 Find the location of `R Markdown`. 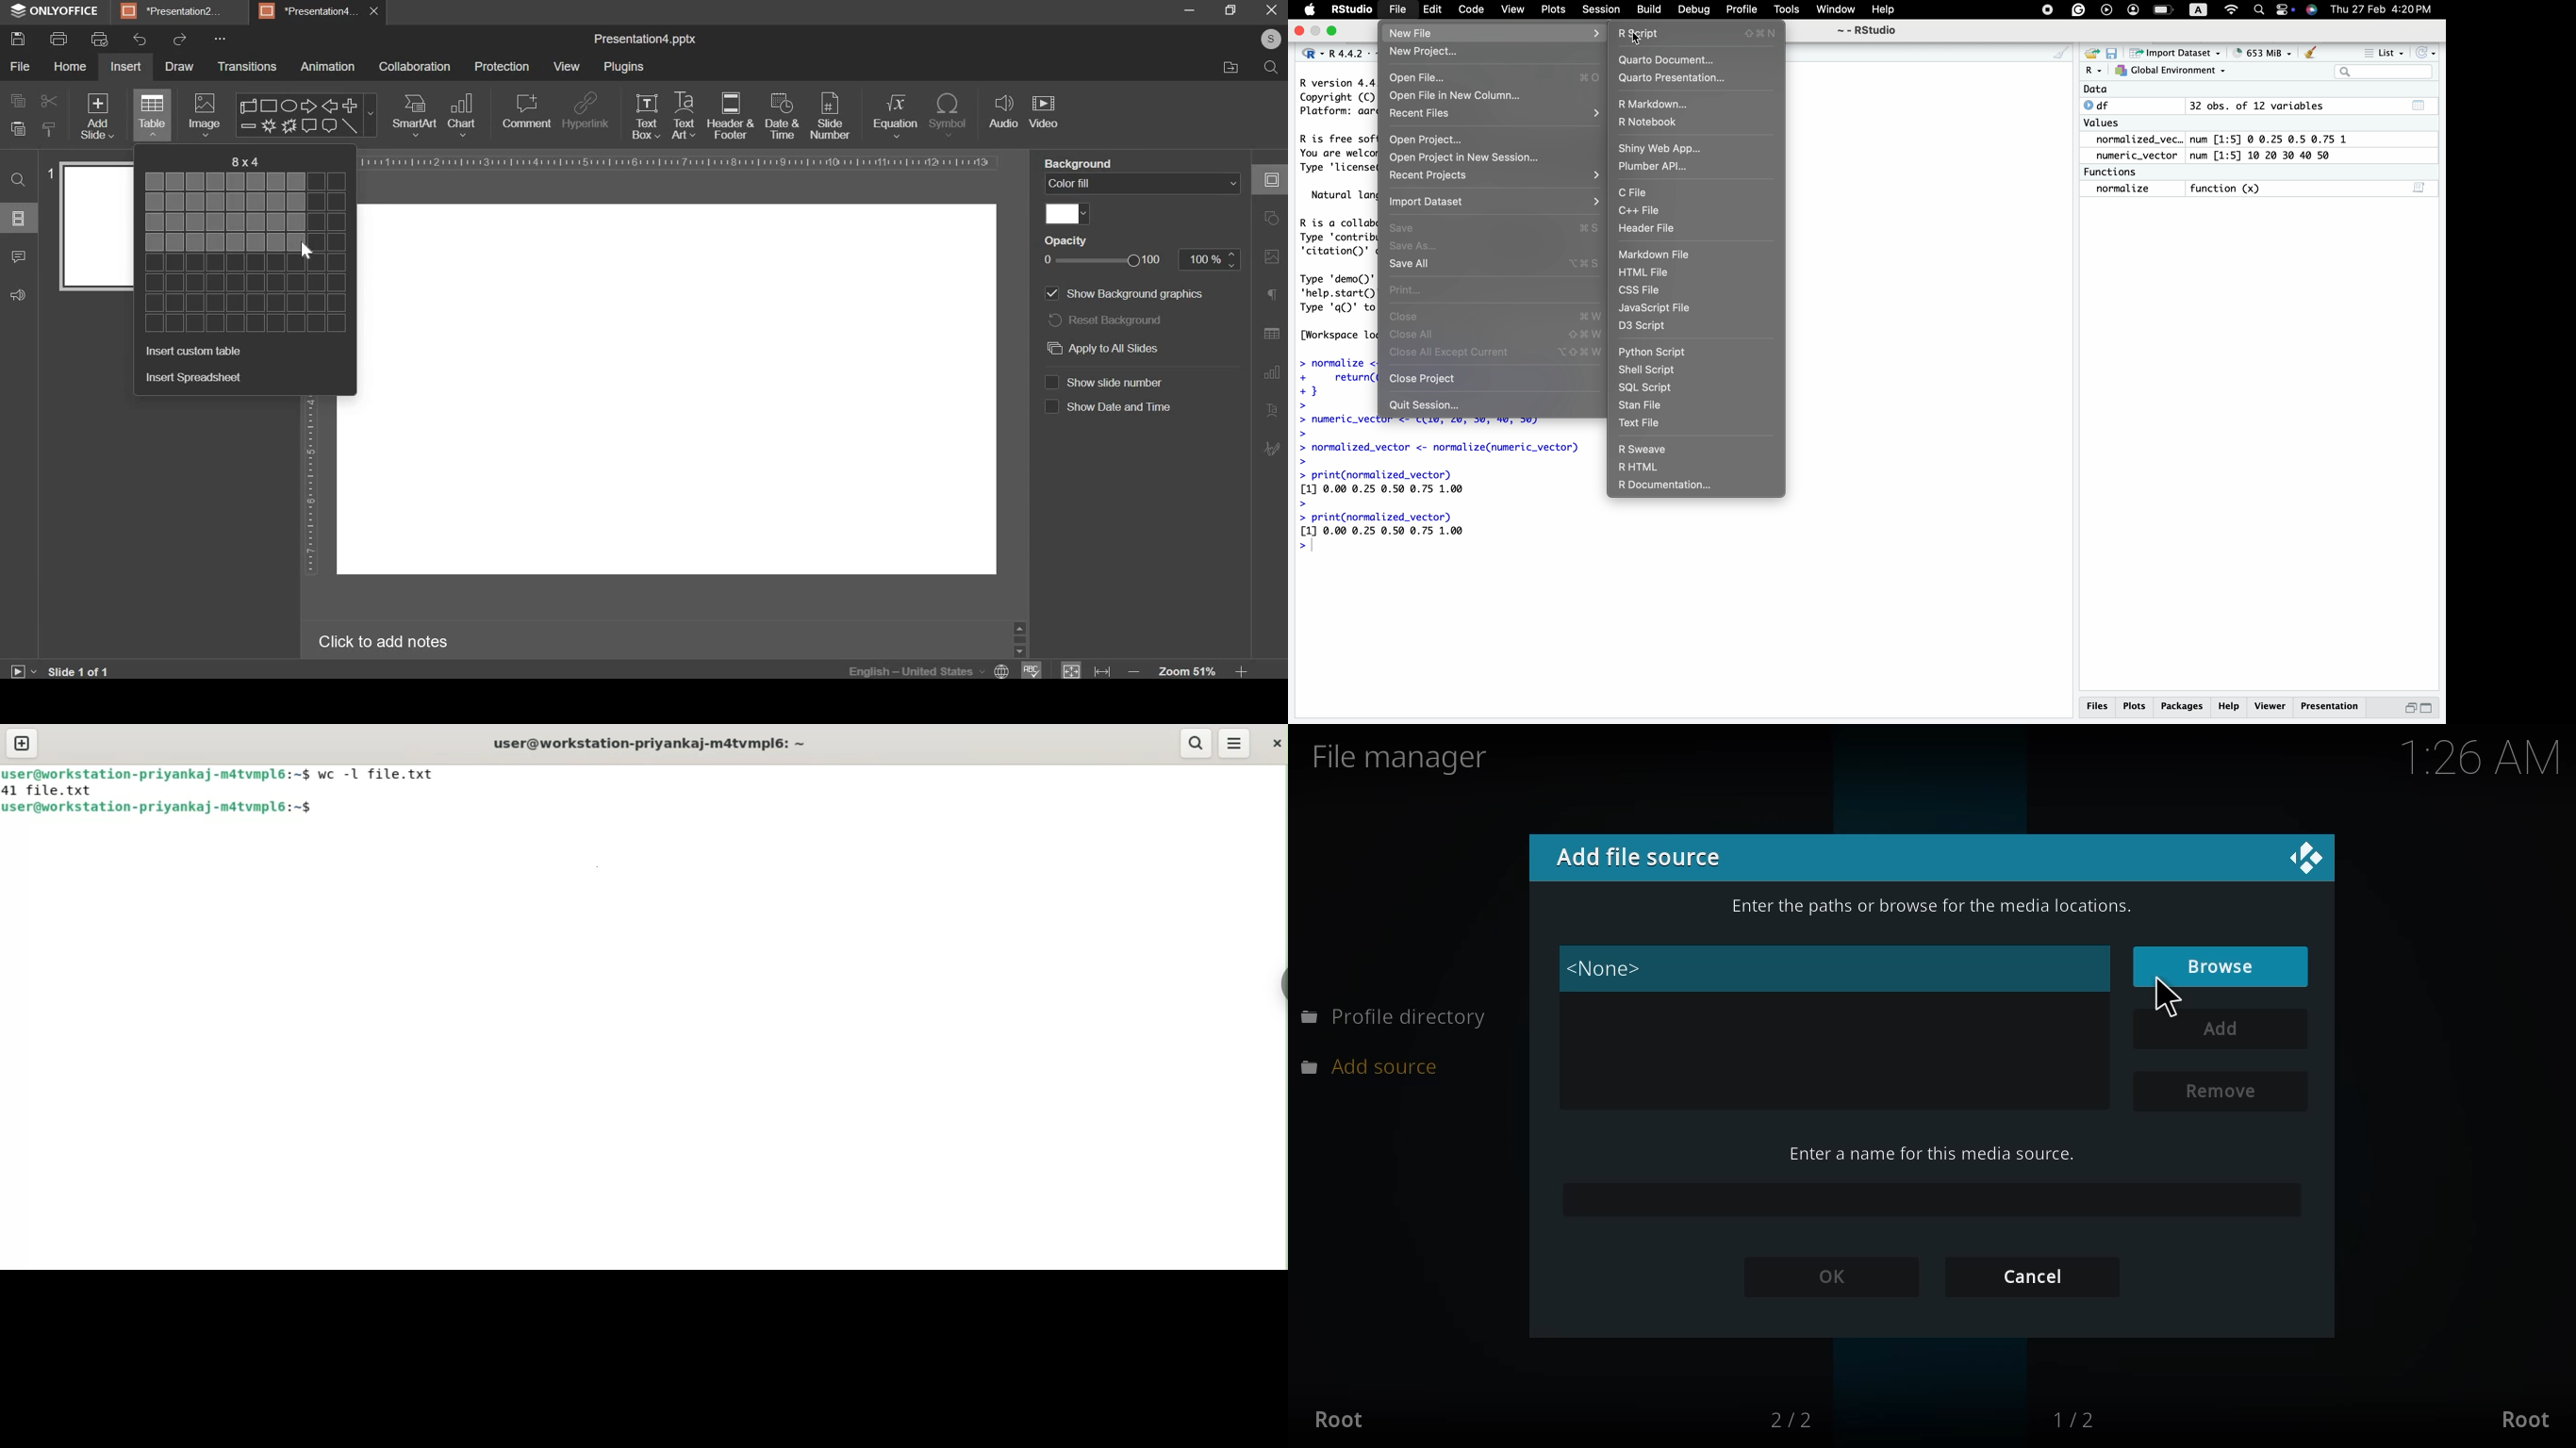

R Markdown is located at coordinates (1659, 103).